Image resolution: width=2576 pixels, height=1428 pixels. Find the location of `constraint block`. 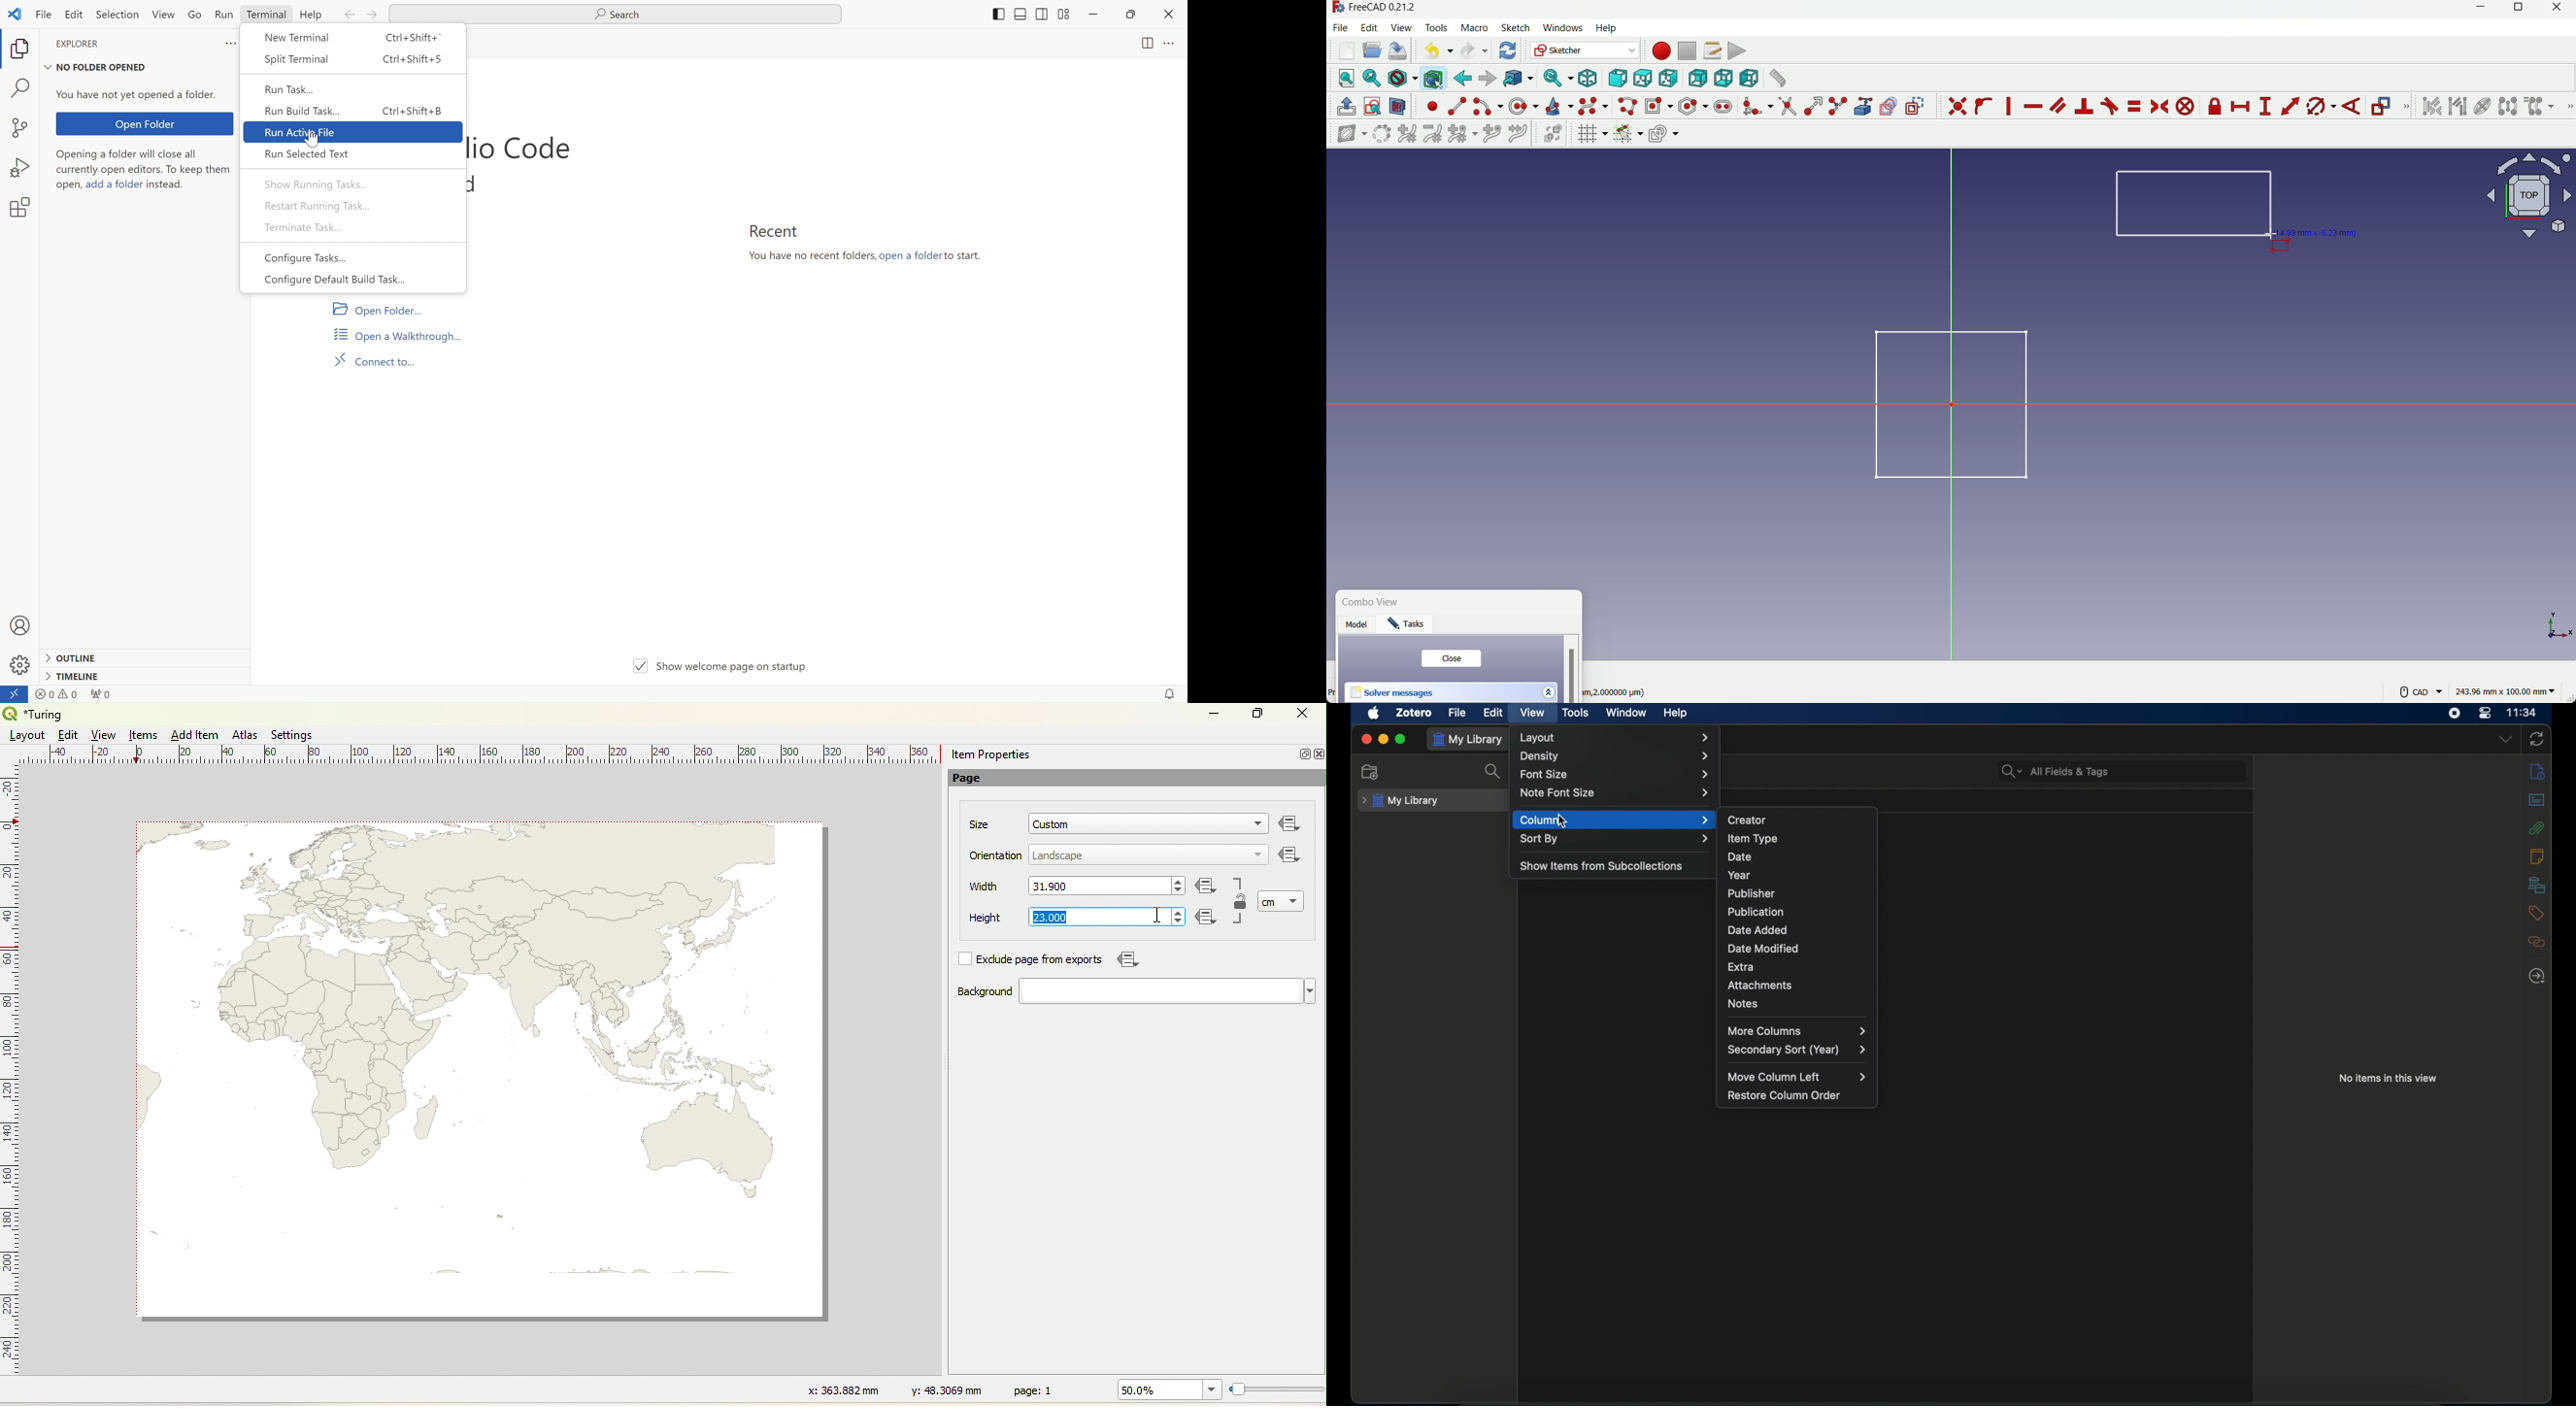

constraint block is located at coordinates (2188, 107).